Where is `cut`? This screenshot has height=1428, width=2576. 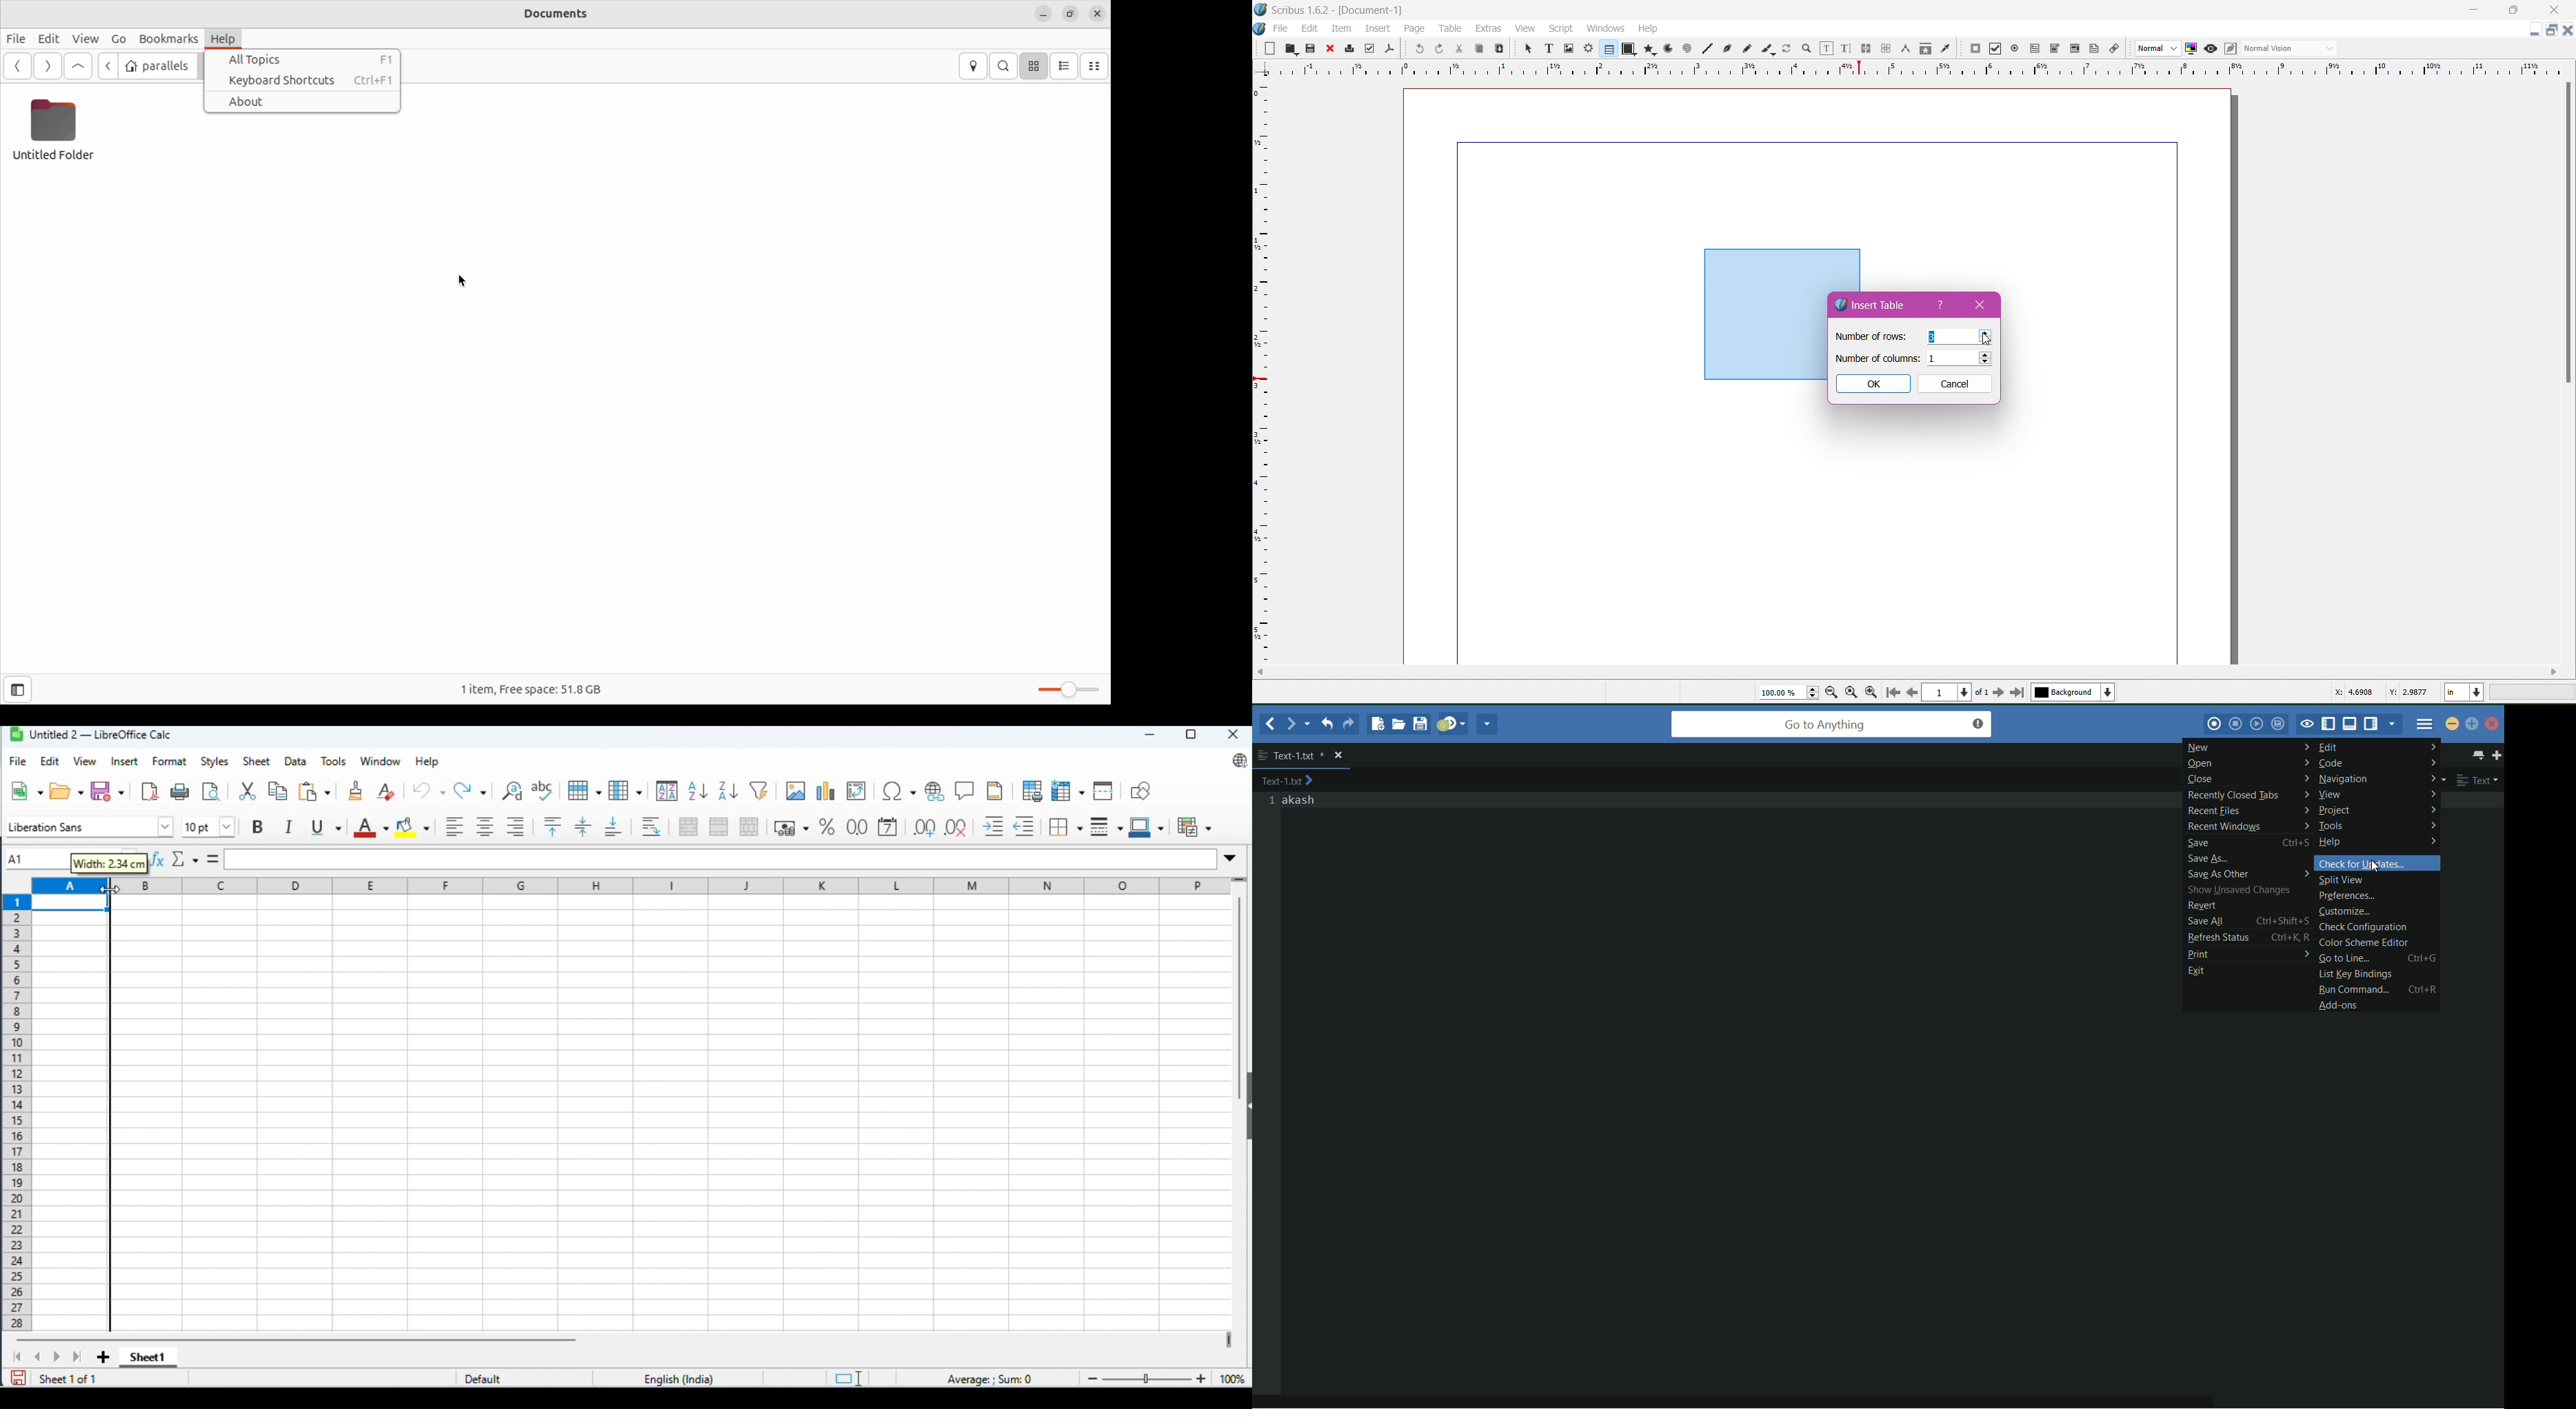 cut is located at coordinates (247, 791).